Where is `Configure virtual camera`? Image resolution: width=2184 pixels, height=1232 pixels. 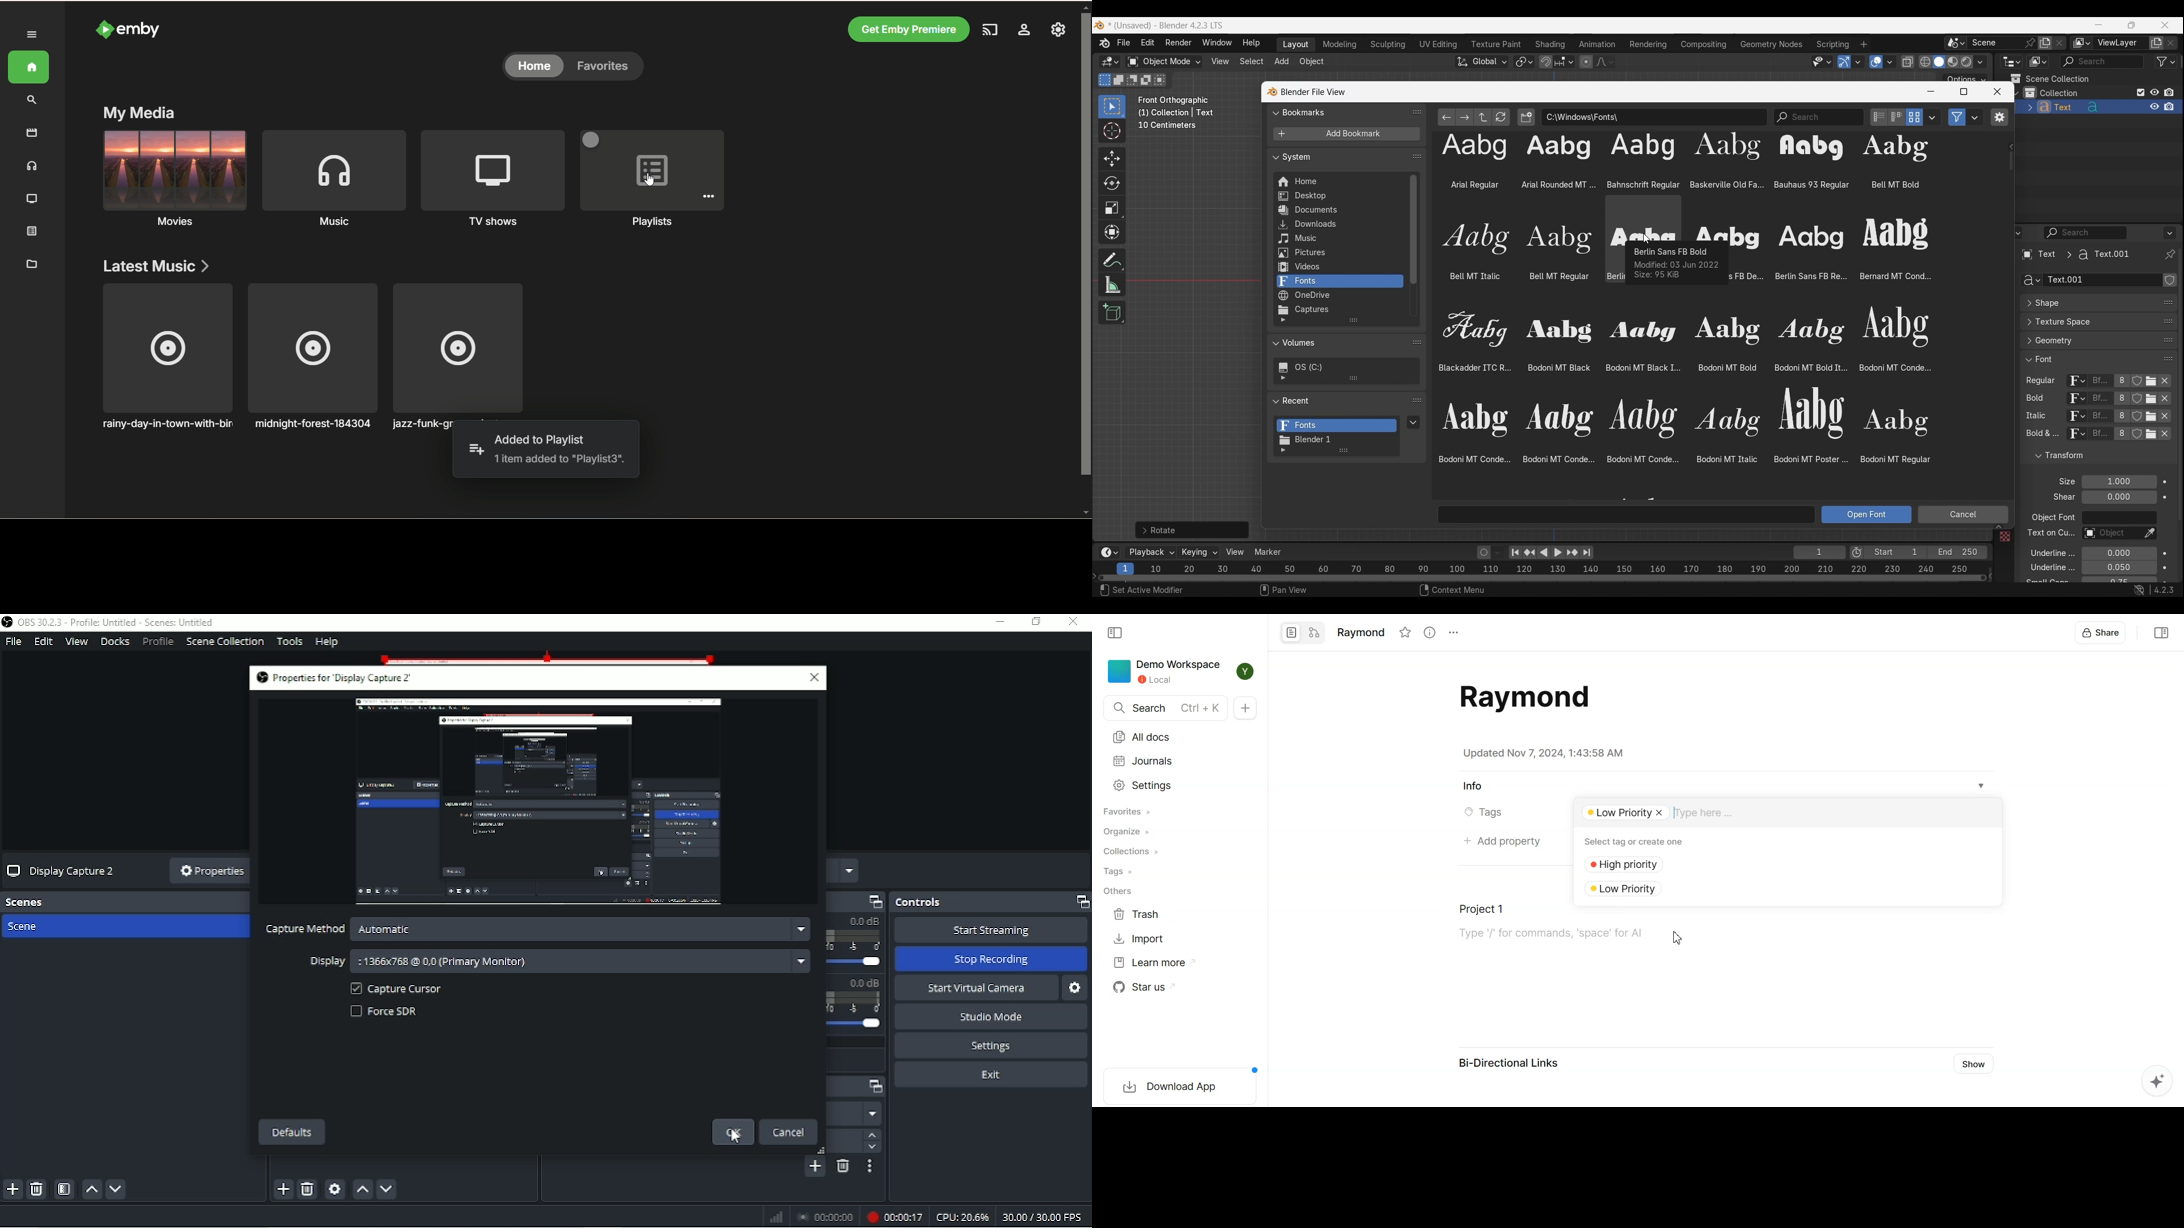
Configure virtual camera is located at coordinates (1075, 988).